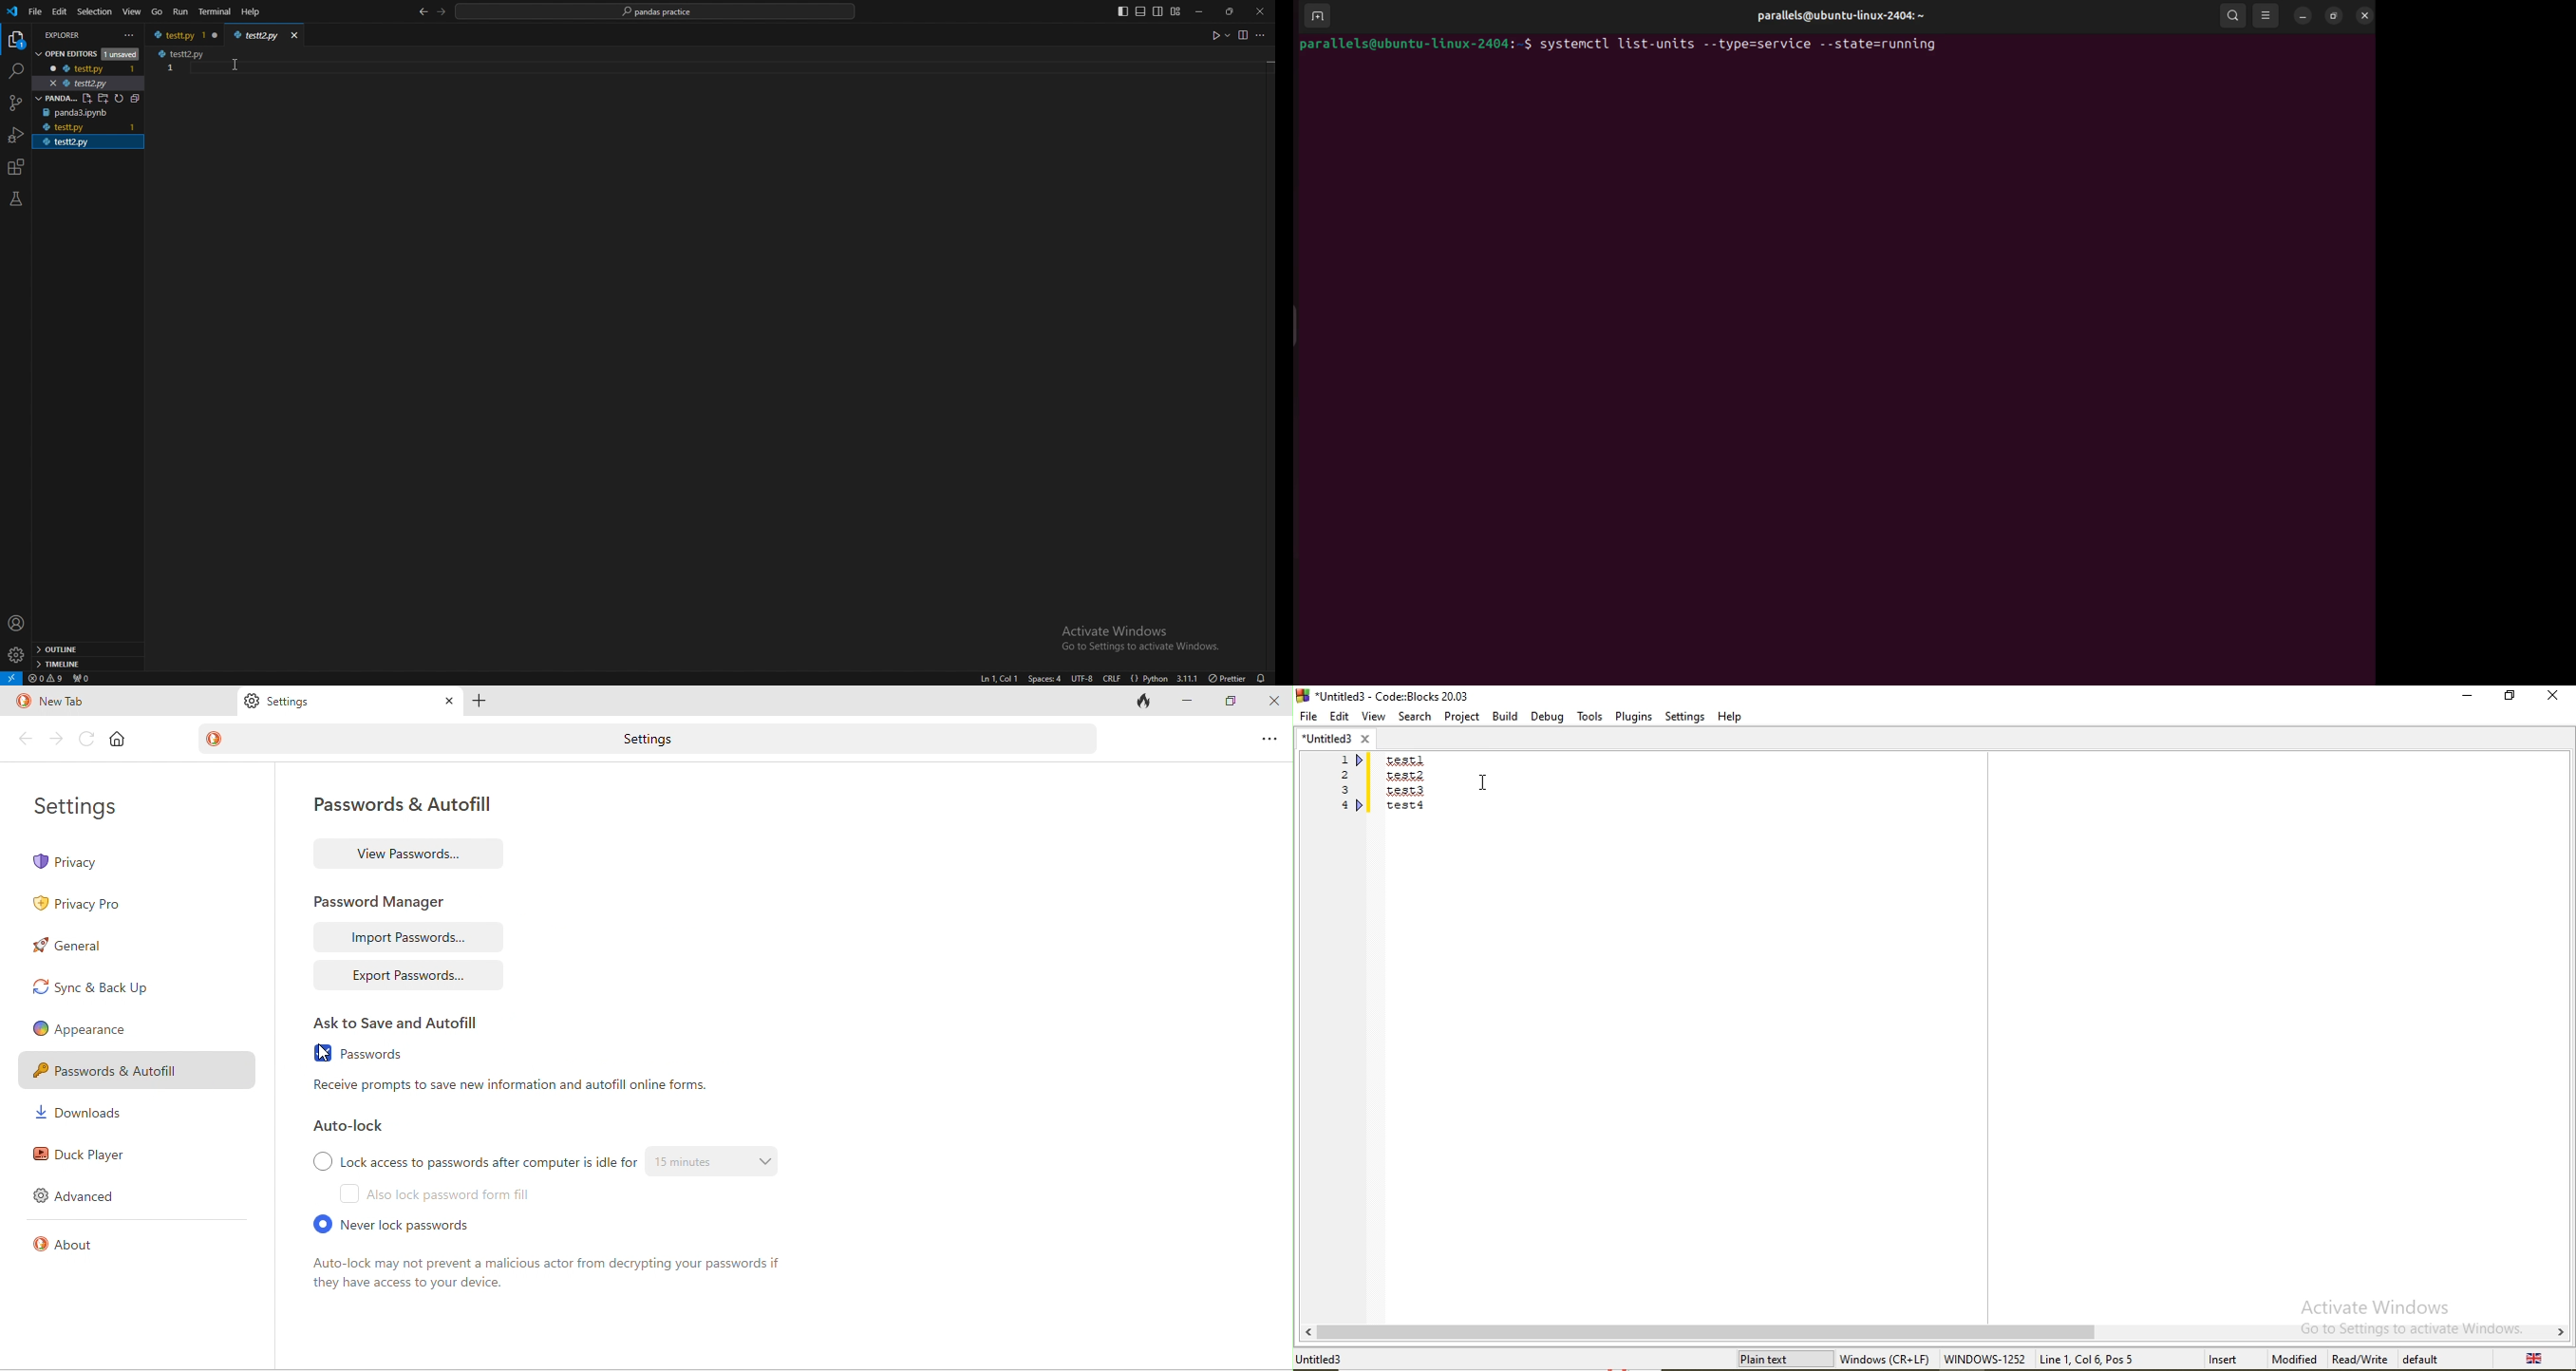 The height and width of the screenshot is (1372, 2576). What do you see at coordinates (1329, 1359) in the screenshot?
I see `file name` at bounding box center [1329, 1359].